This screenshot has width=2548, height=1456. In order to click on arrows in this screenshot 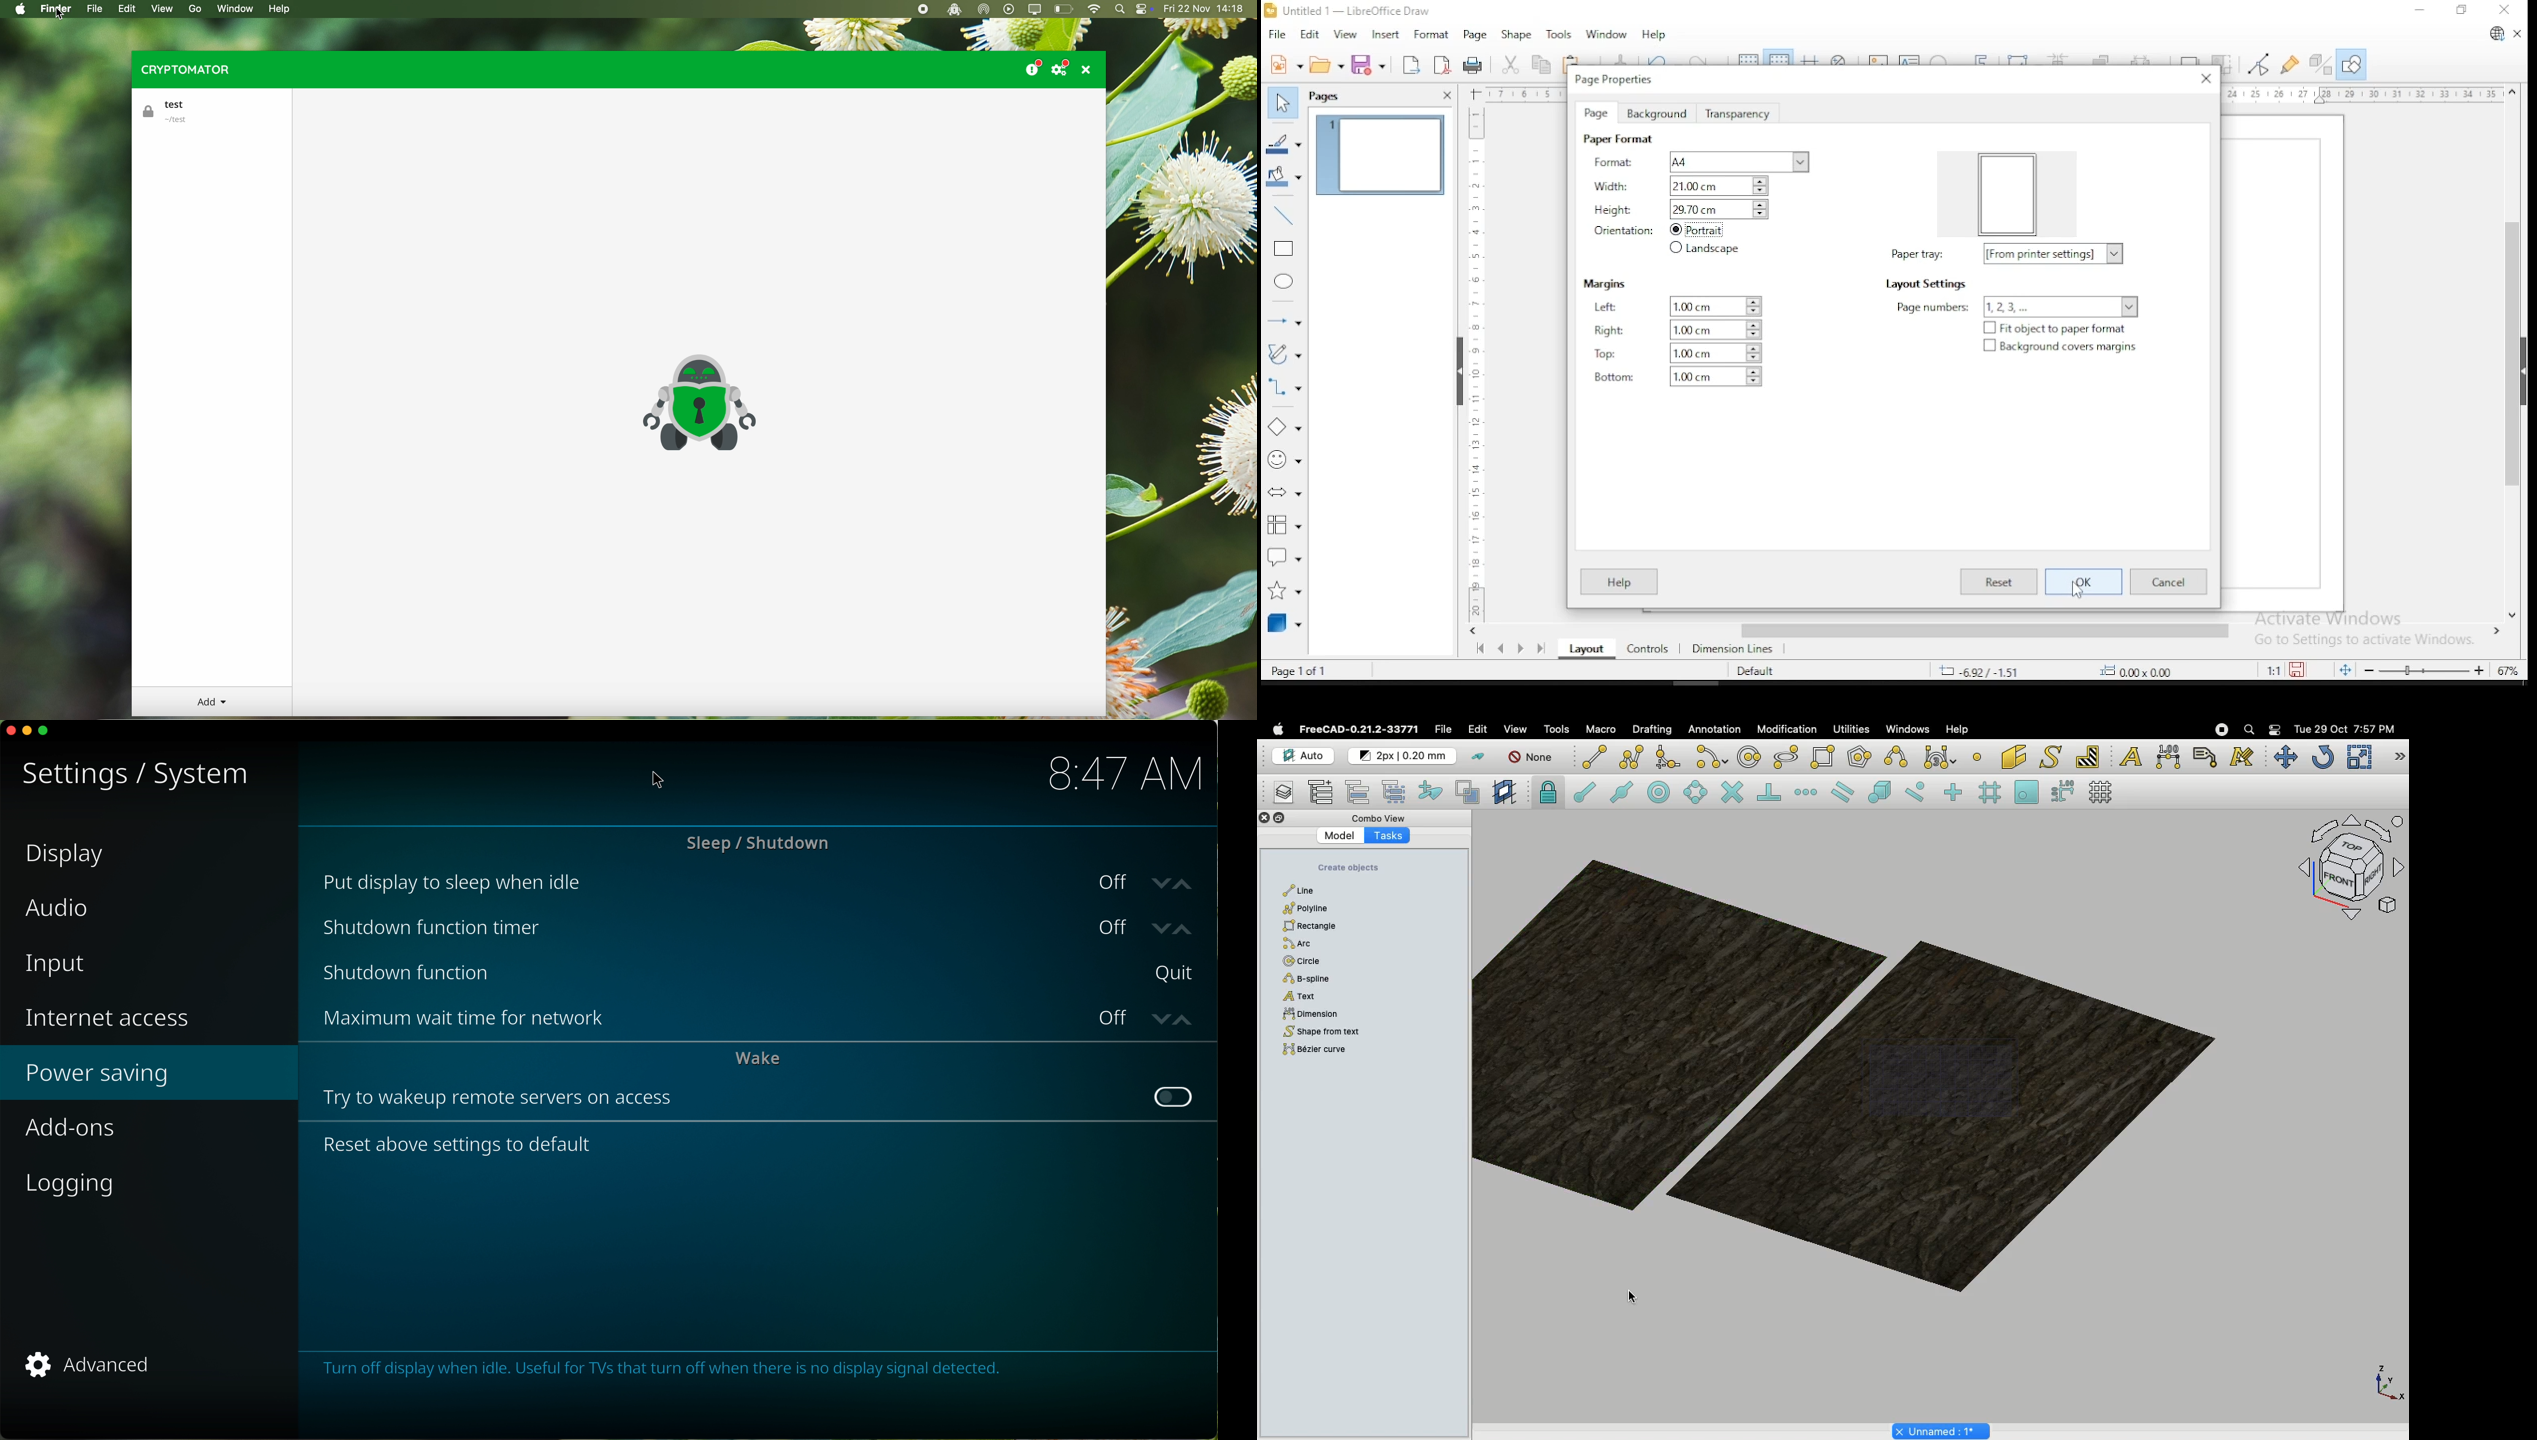, I will do `click(1177, 931)`.